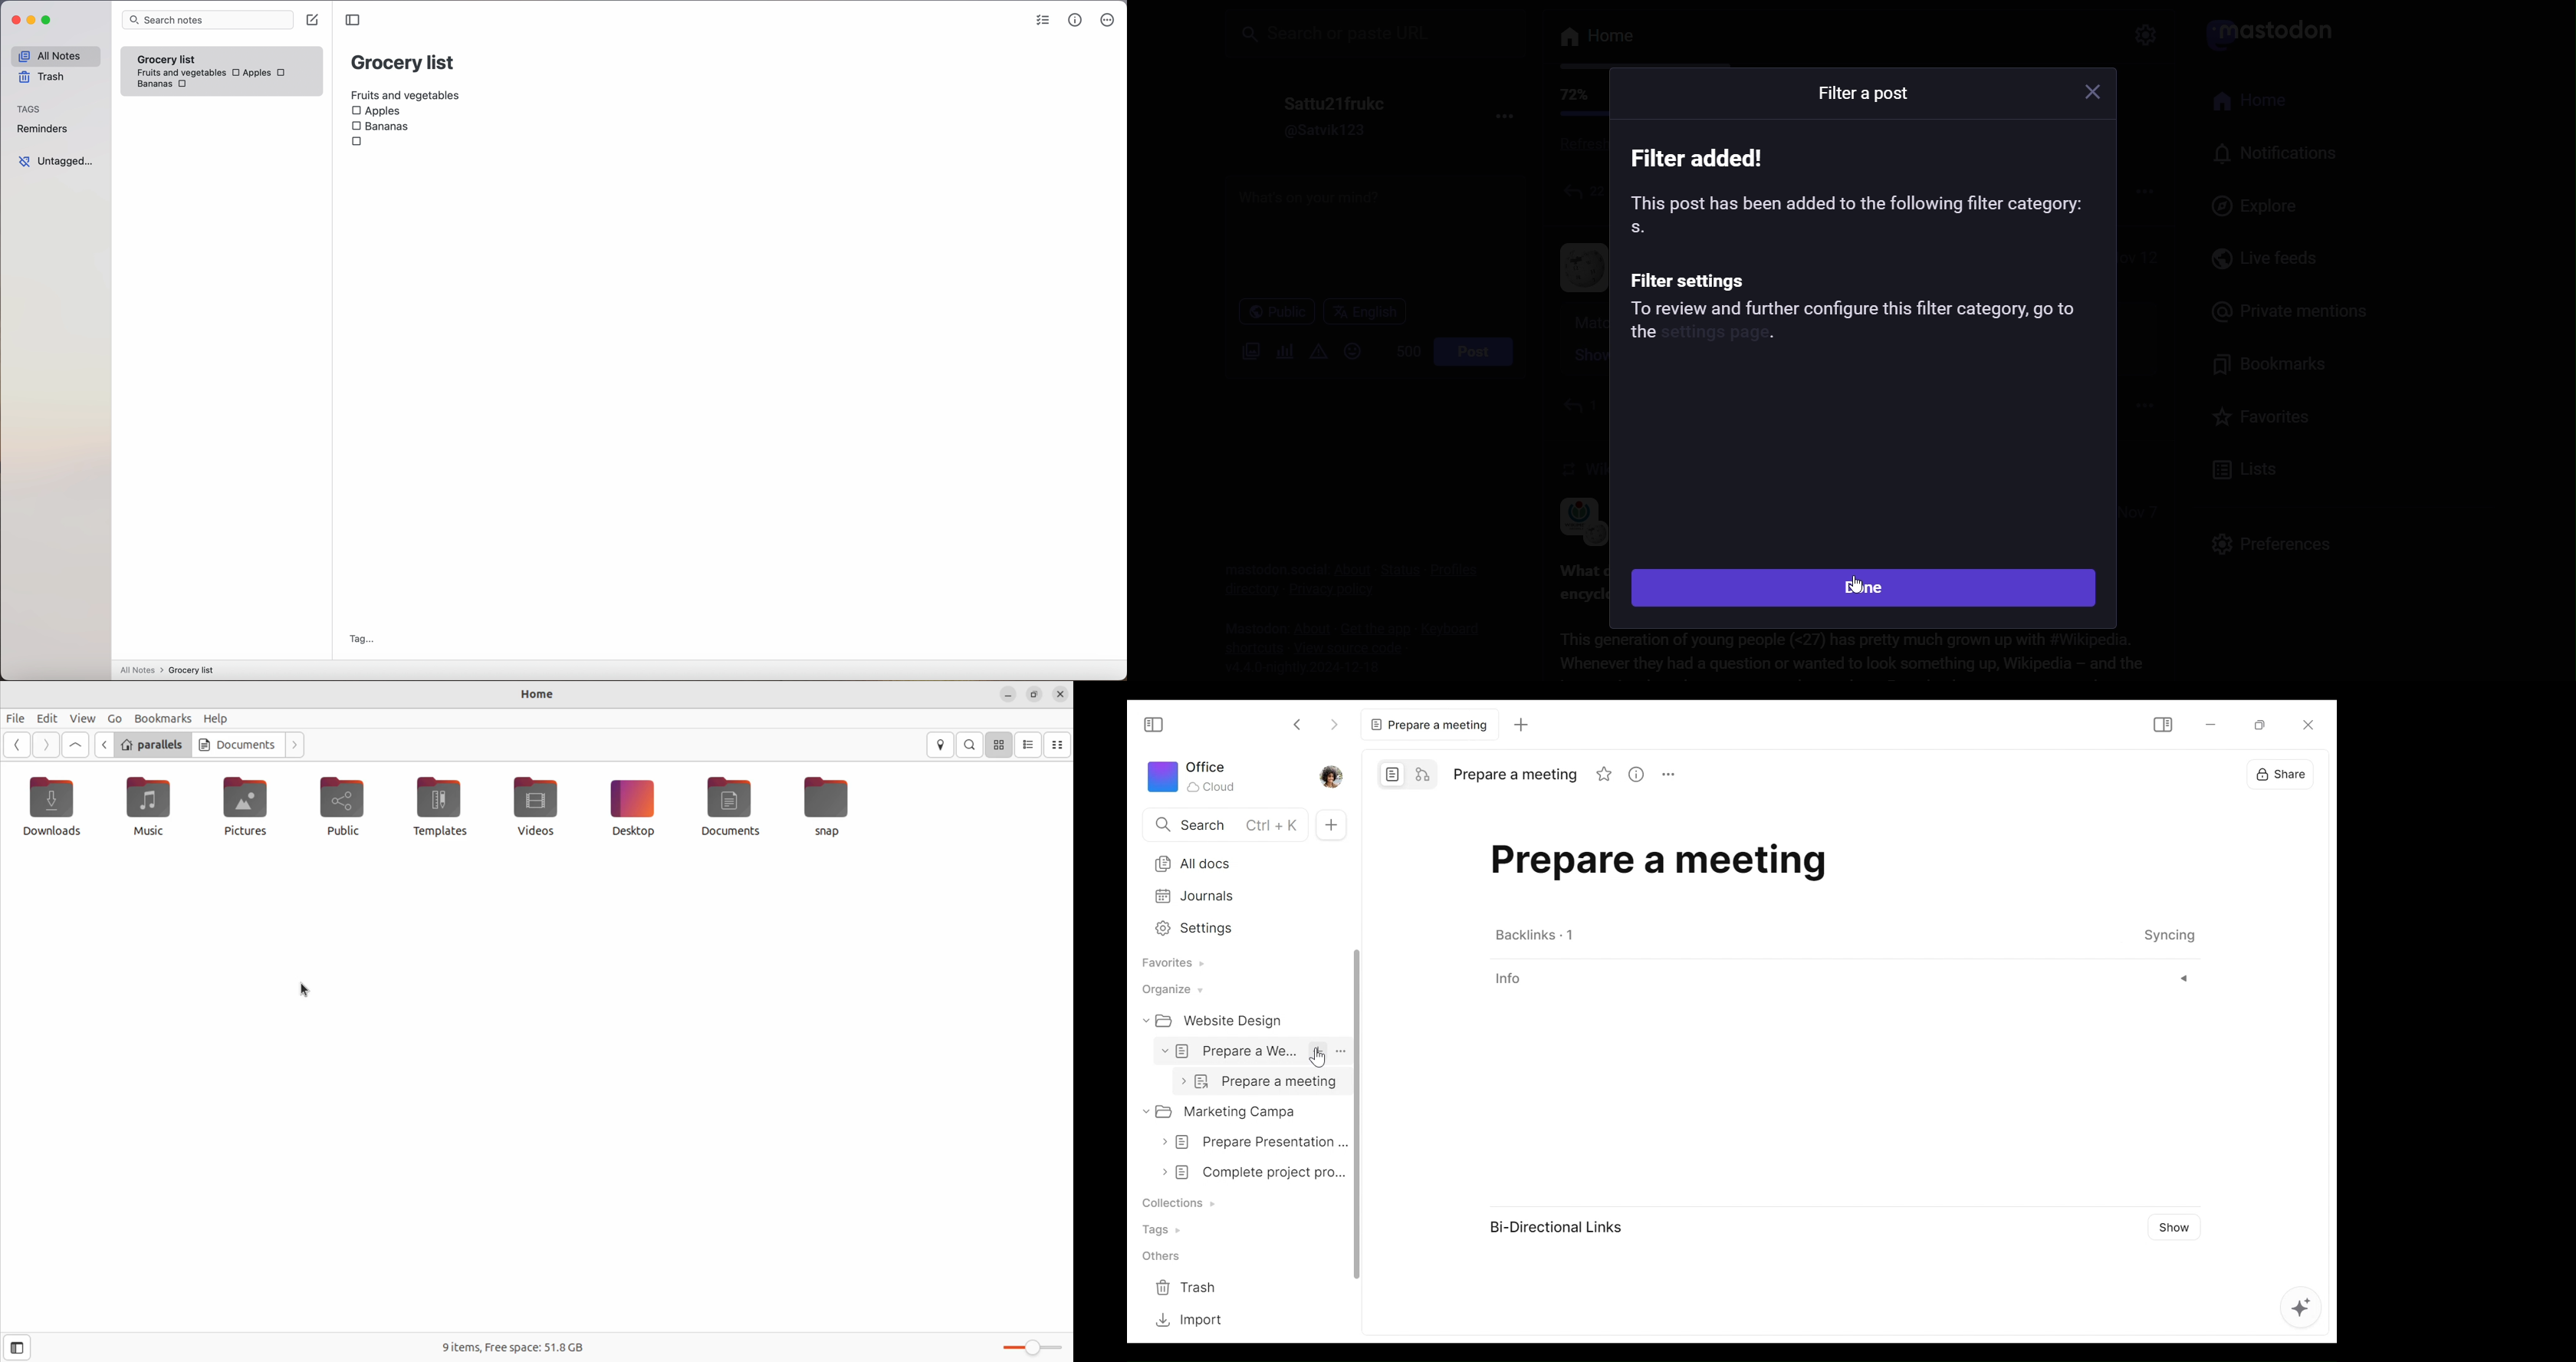 This screenshot has width=2576, height=1372. Describe the element at coordinates (1521, 725) in the screenshot. I see `Add new tab` at that location.